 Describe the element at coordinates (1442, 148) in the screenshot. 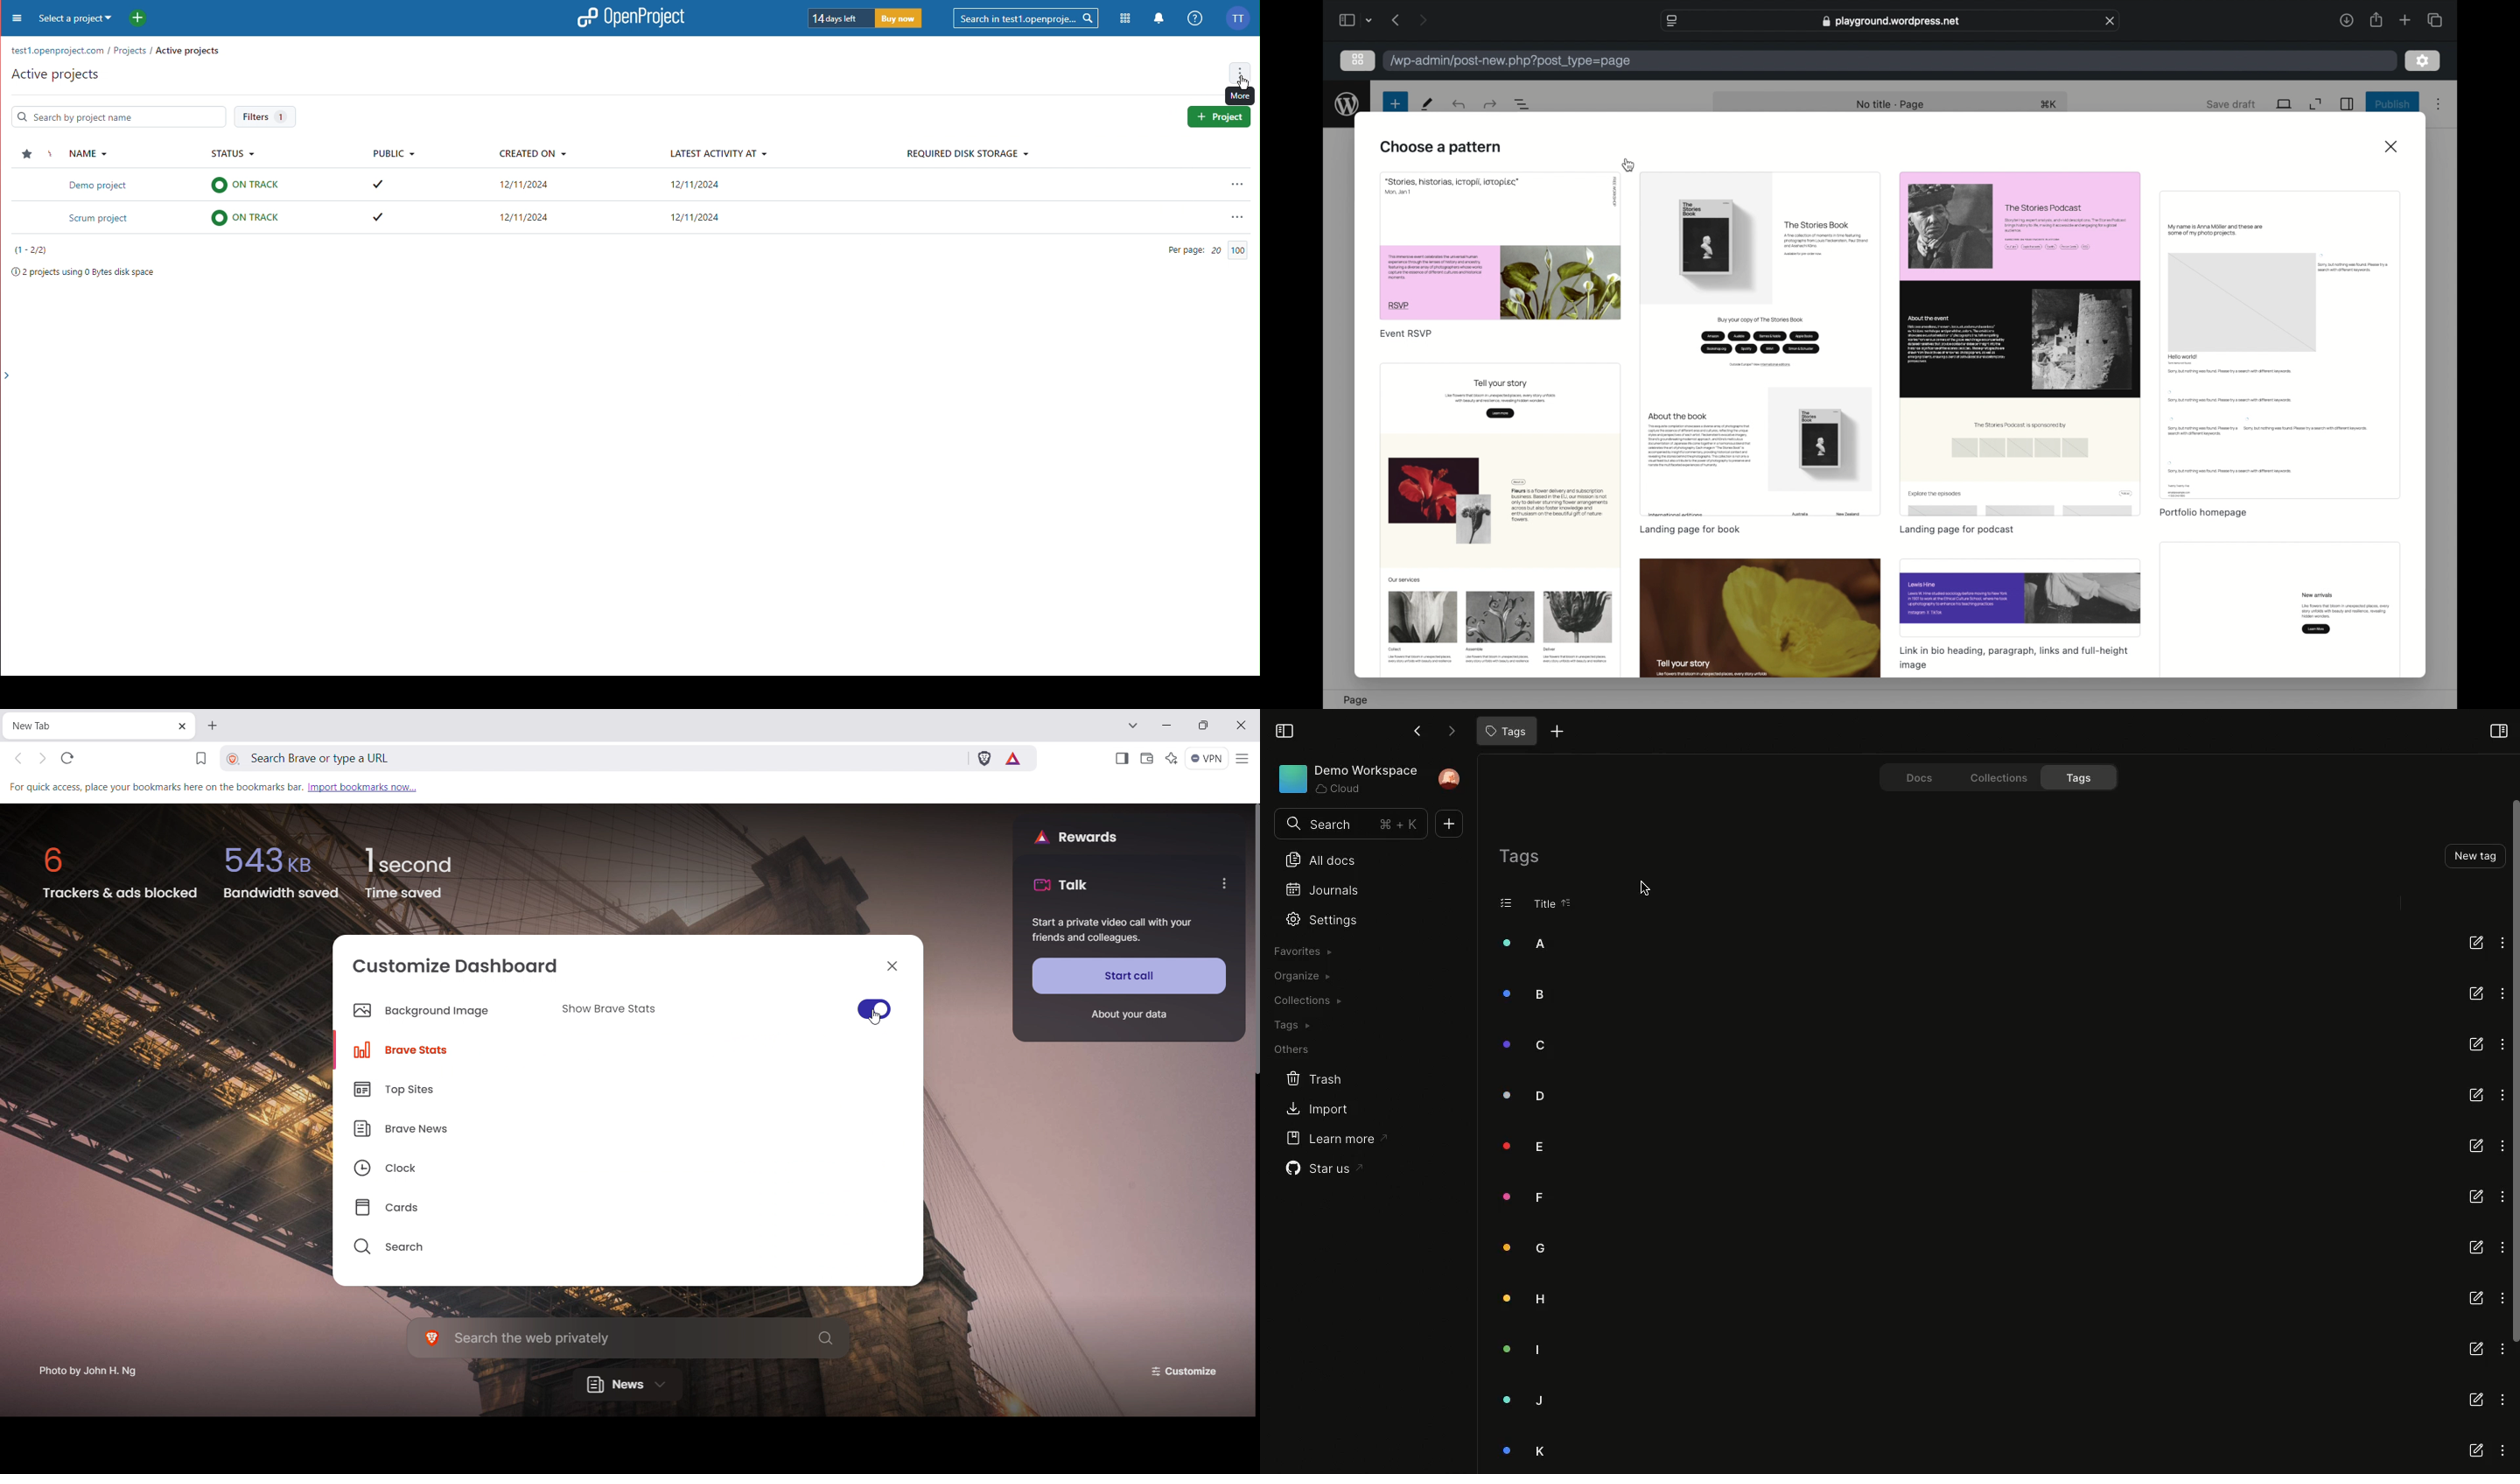

I see `choose a pattern` at that location.